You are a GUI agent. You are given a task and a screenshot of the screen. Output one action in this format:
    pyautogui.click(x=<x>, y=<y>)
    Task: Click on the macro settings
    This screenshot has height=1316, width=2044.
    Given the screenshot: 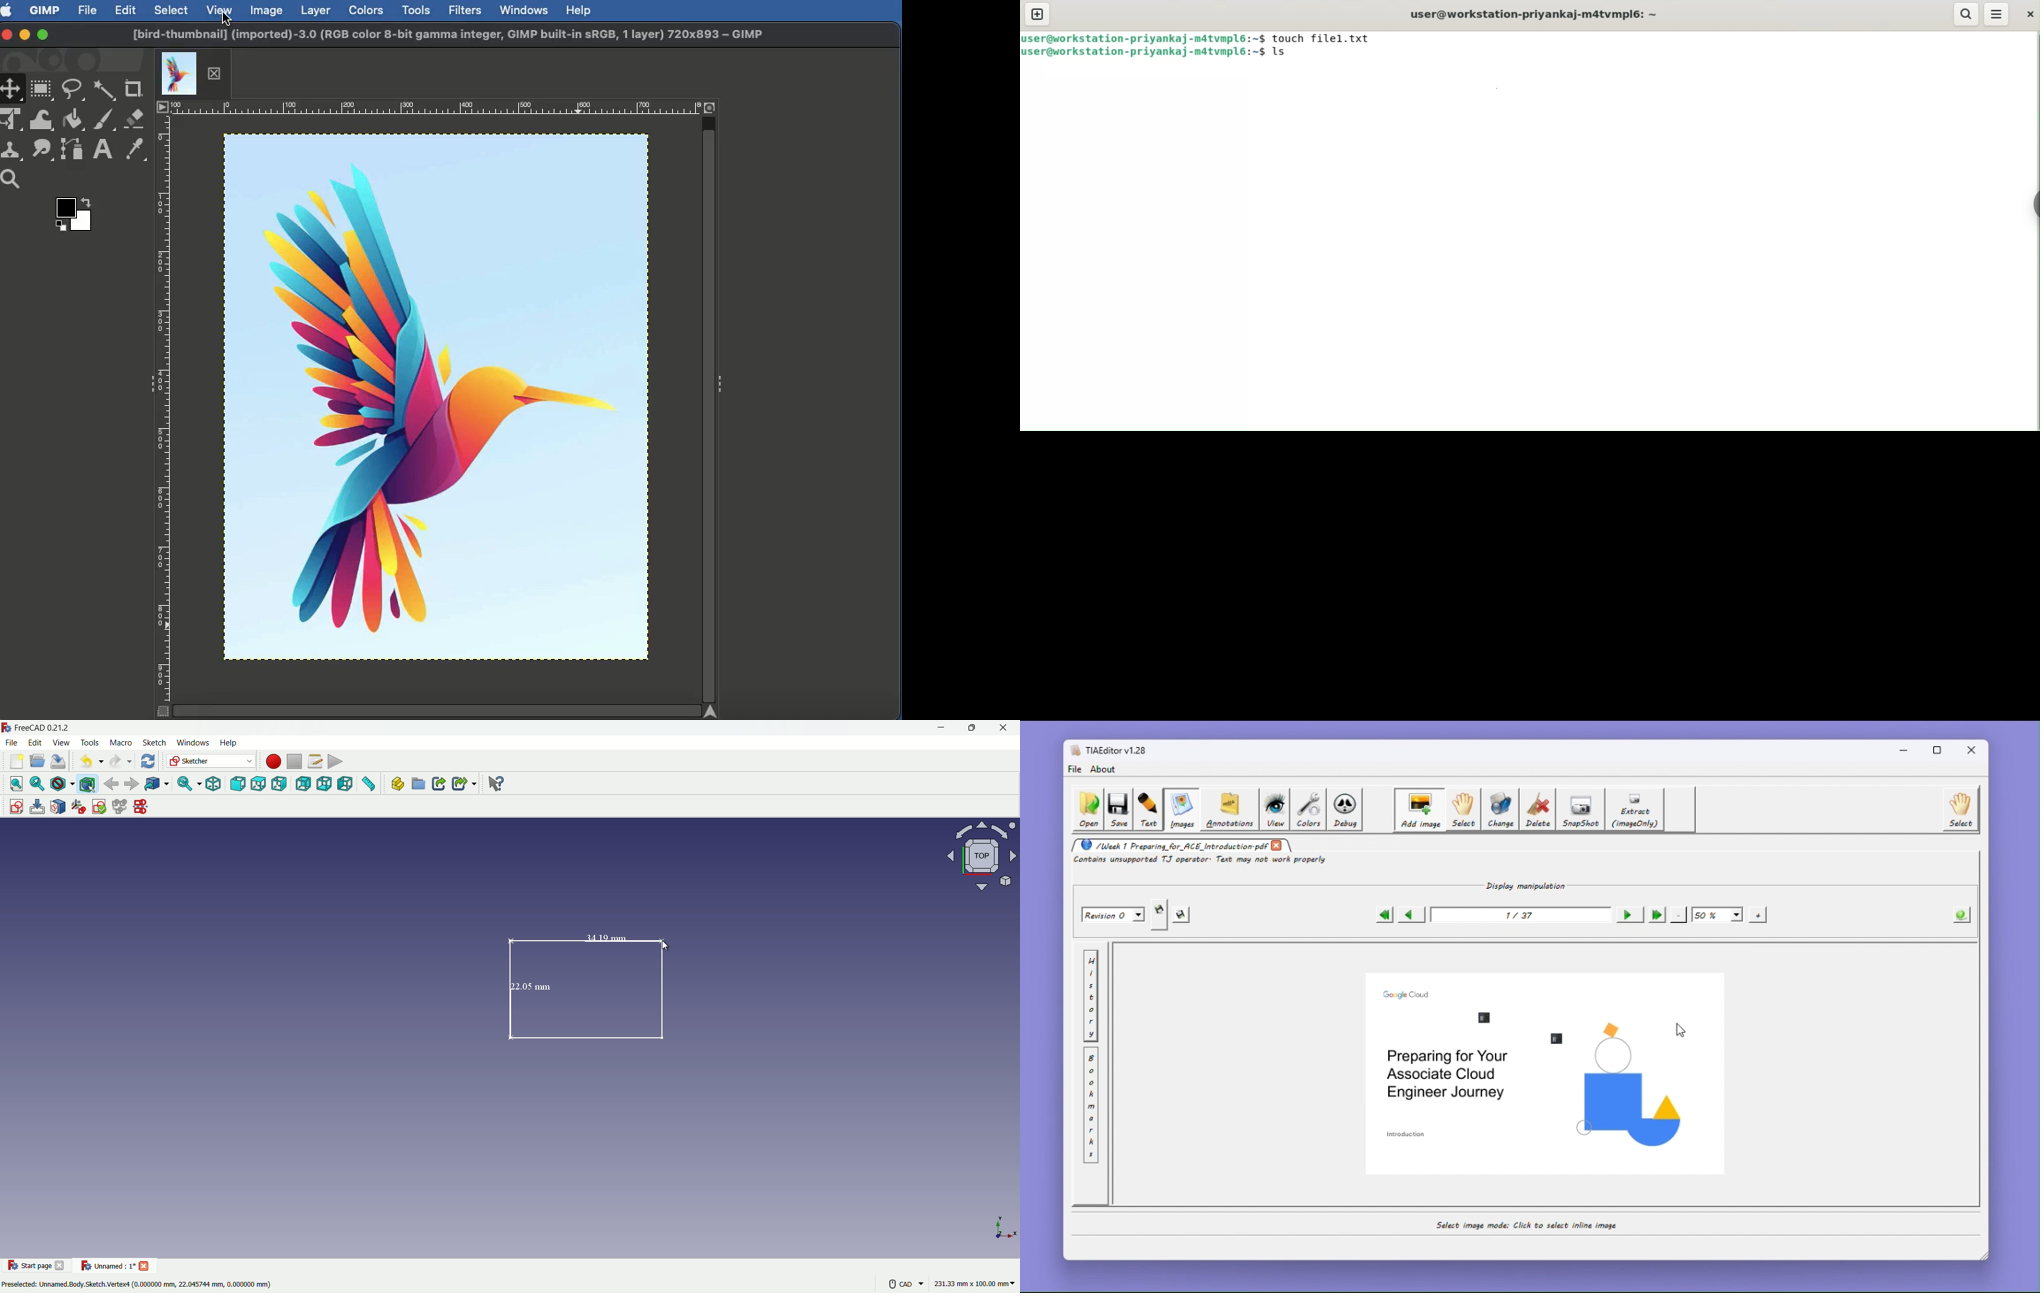 What is the action you would take?
    pyautogui.click(x=312, y=762)
    